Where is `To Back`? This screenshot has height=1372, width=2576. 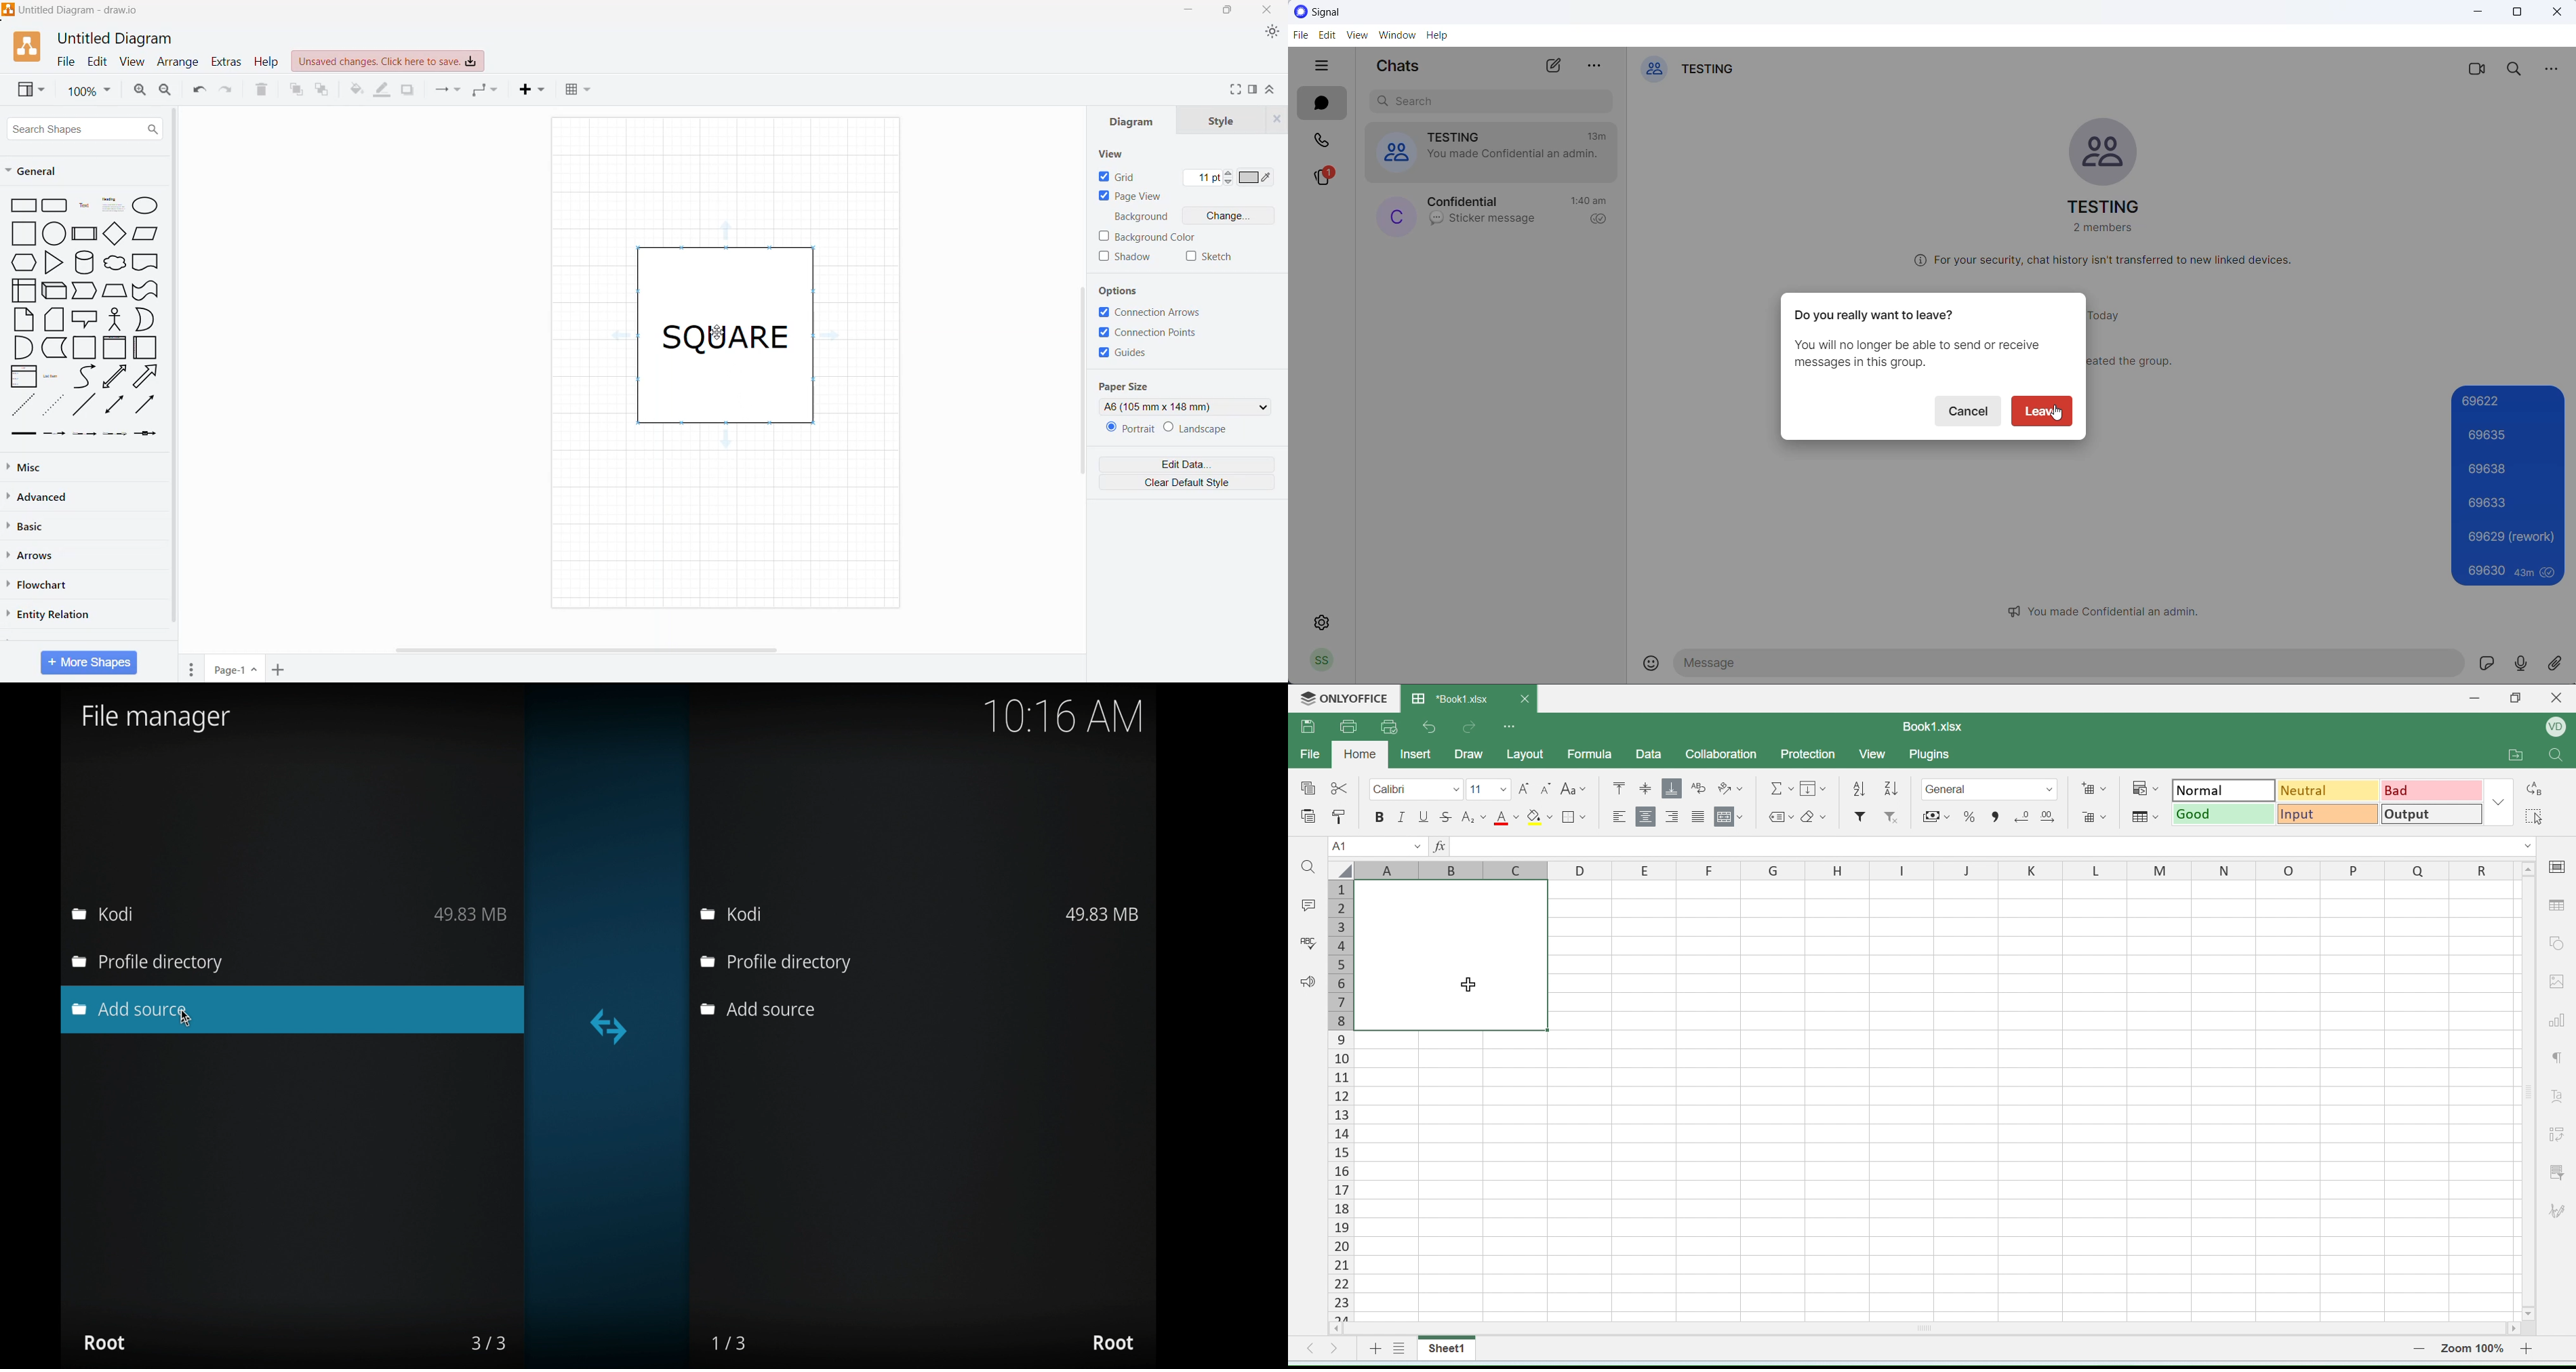
To Back is located at coordinates (323, 91).